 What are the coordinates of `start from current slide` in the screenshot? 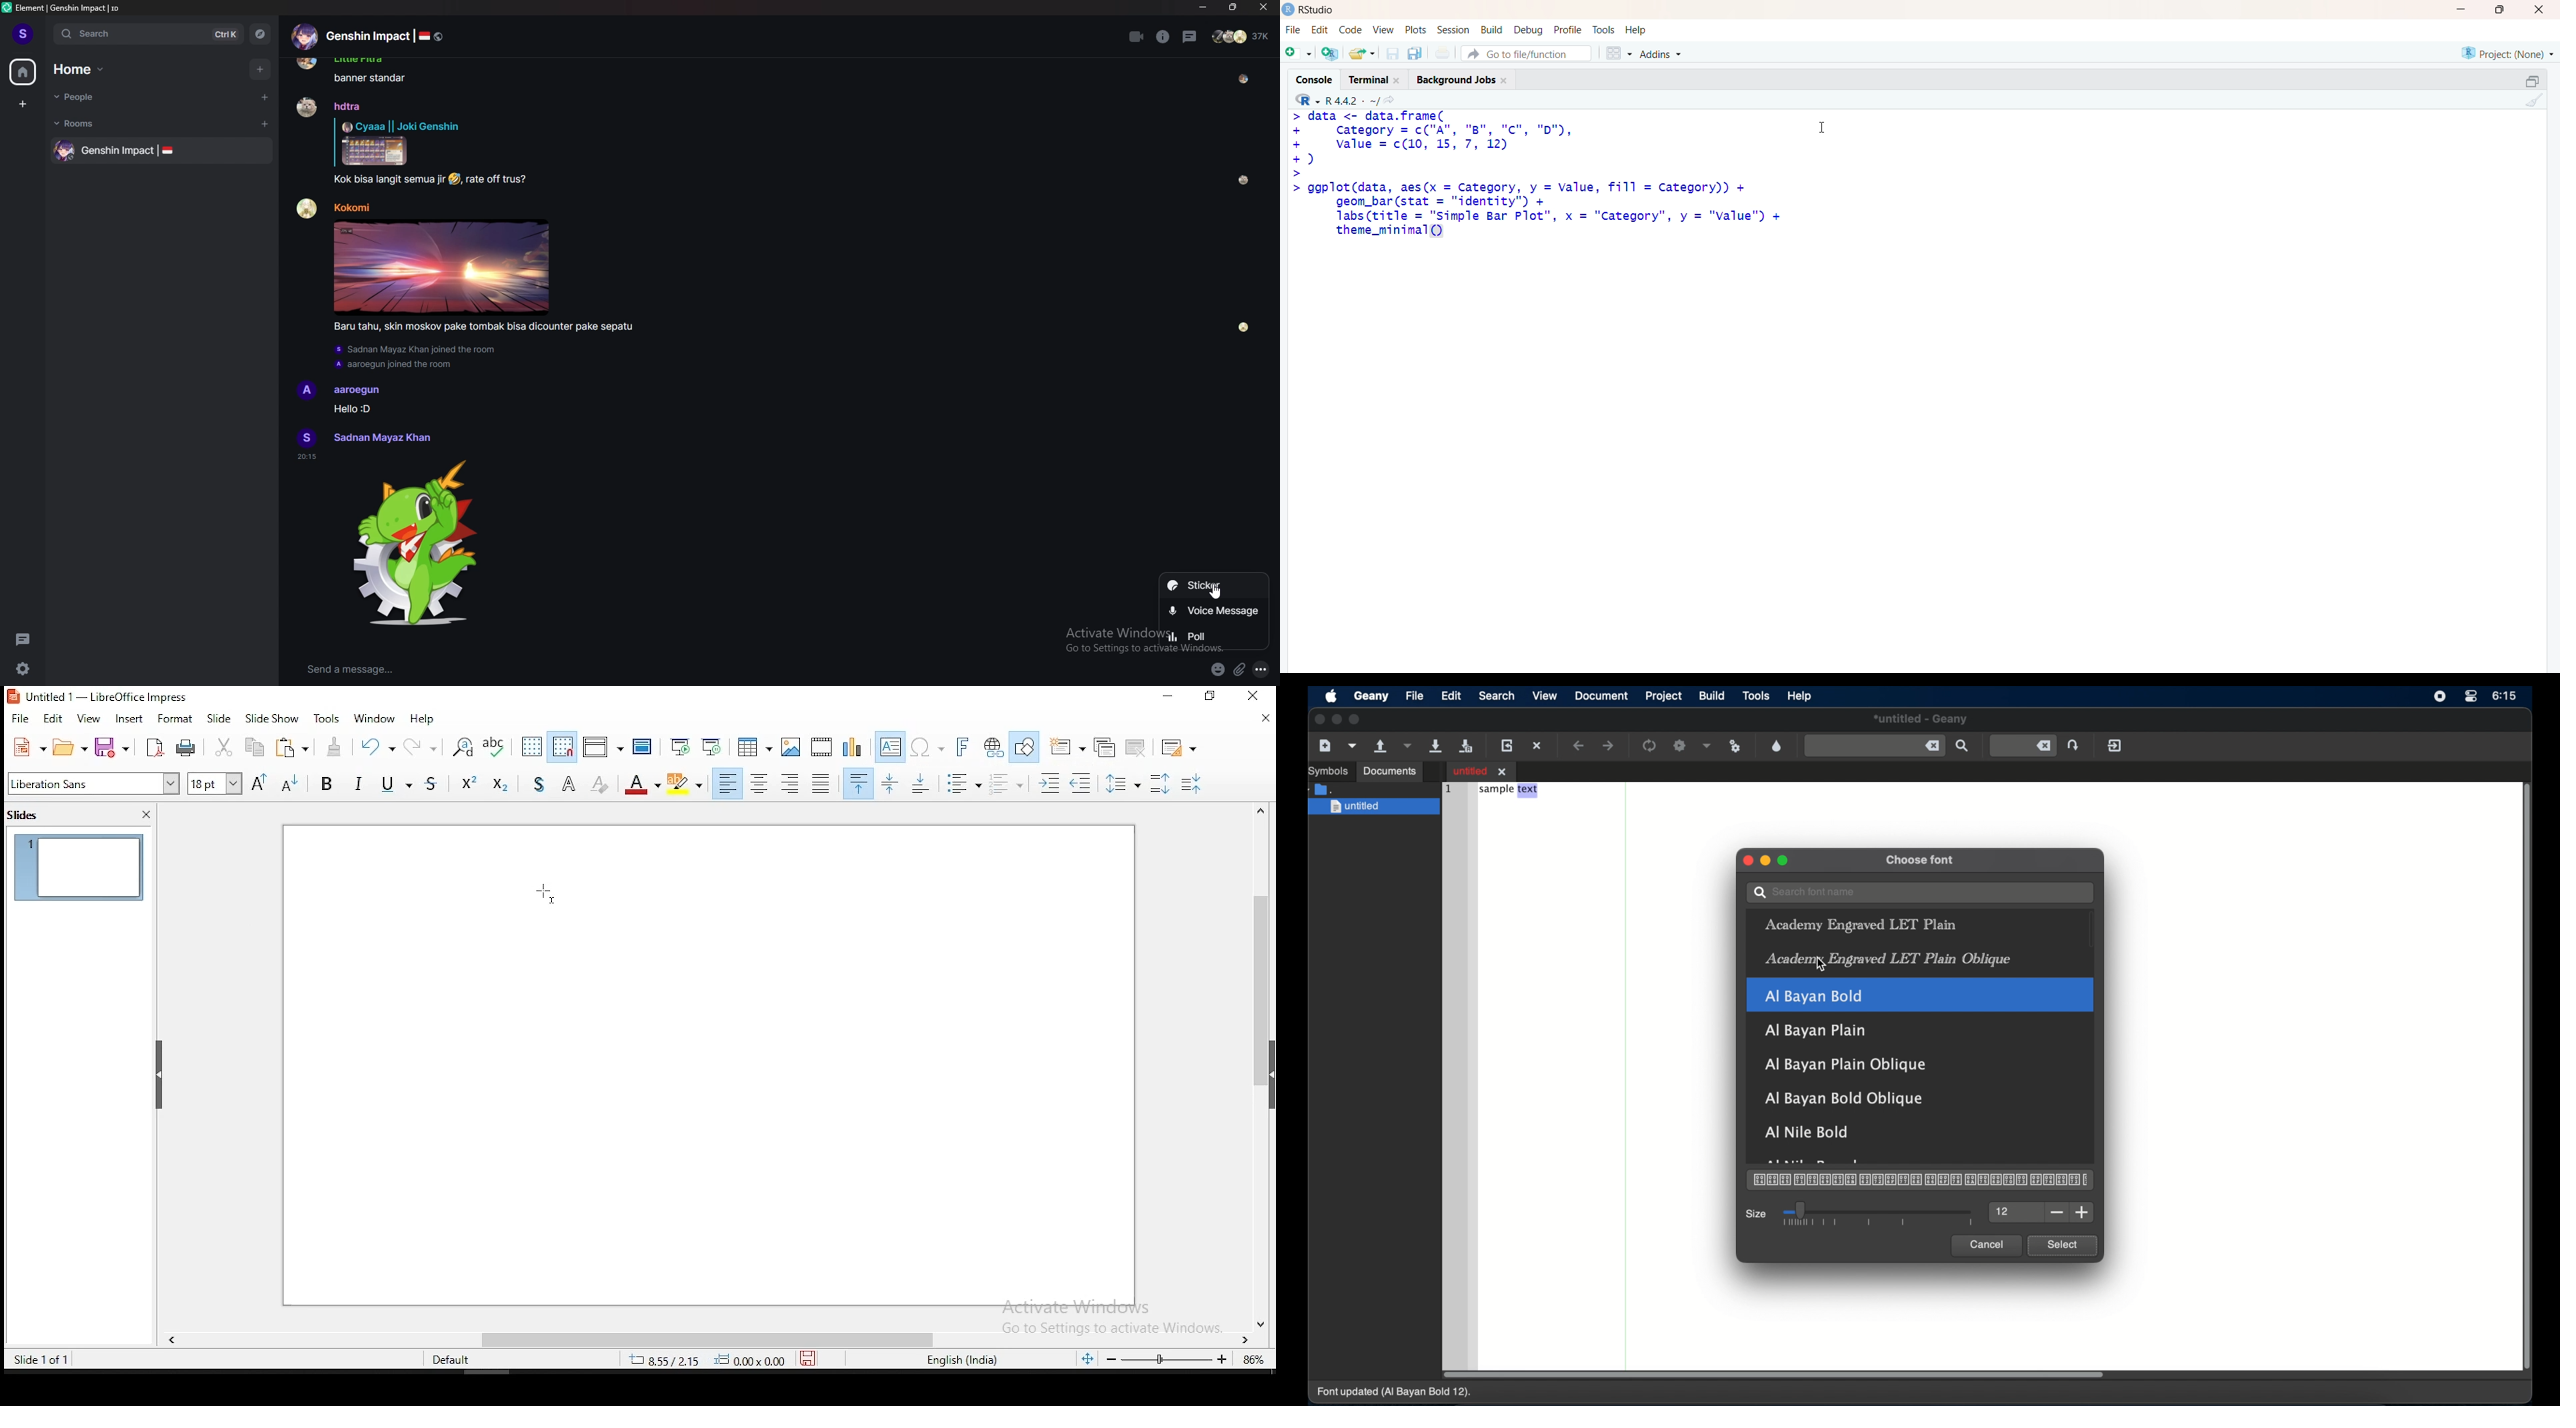 It's located at (710, 748).